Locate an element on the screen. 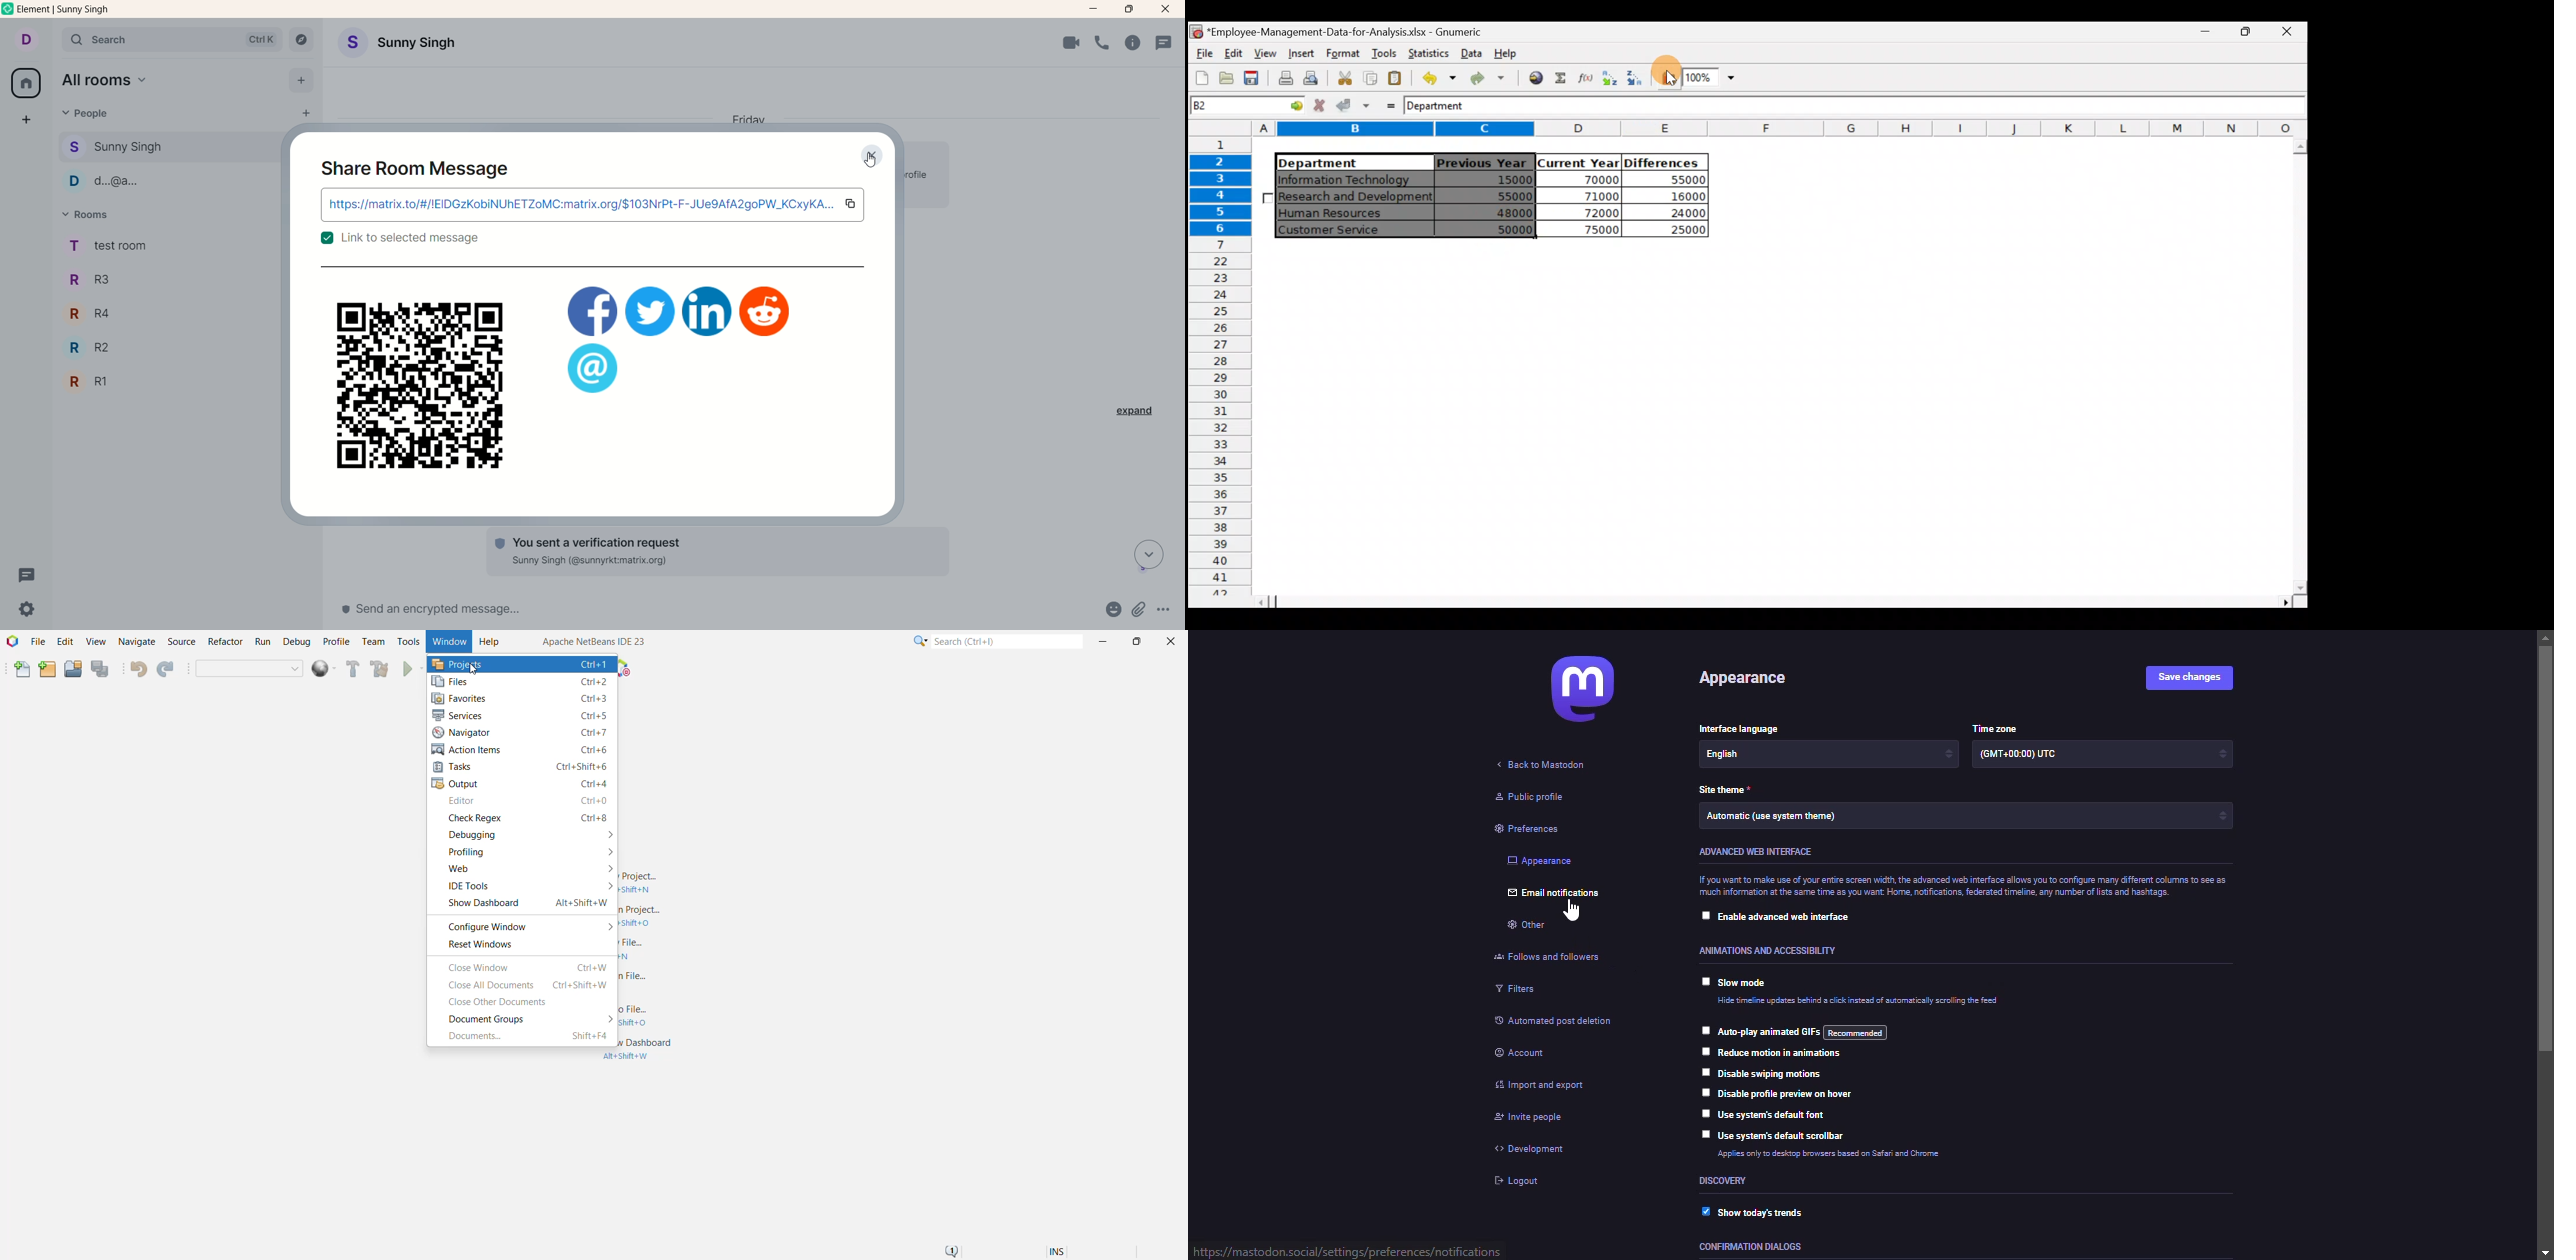  R2 is located at coordinates (96, 349).